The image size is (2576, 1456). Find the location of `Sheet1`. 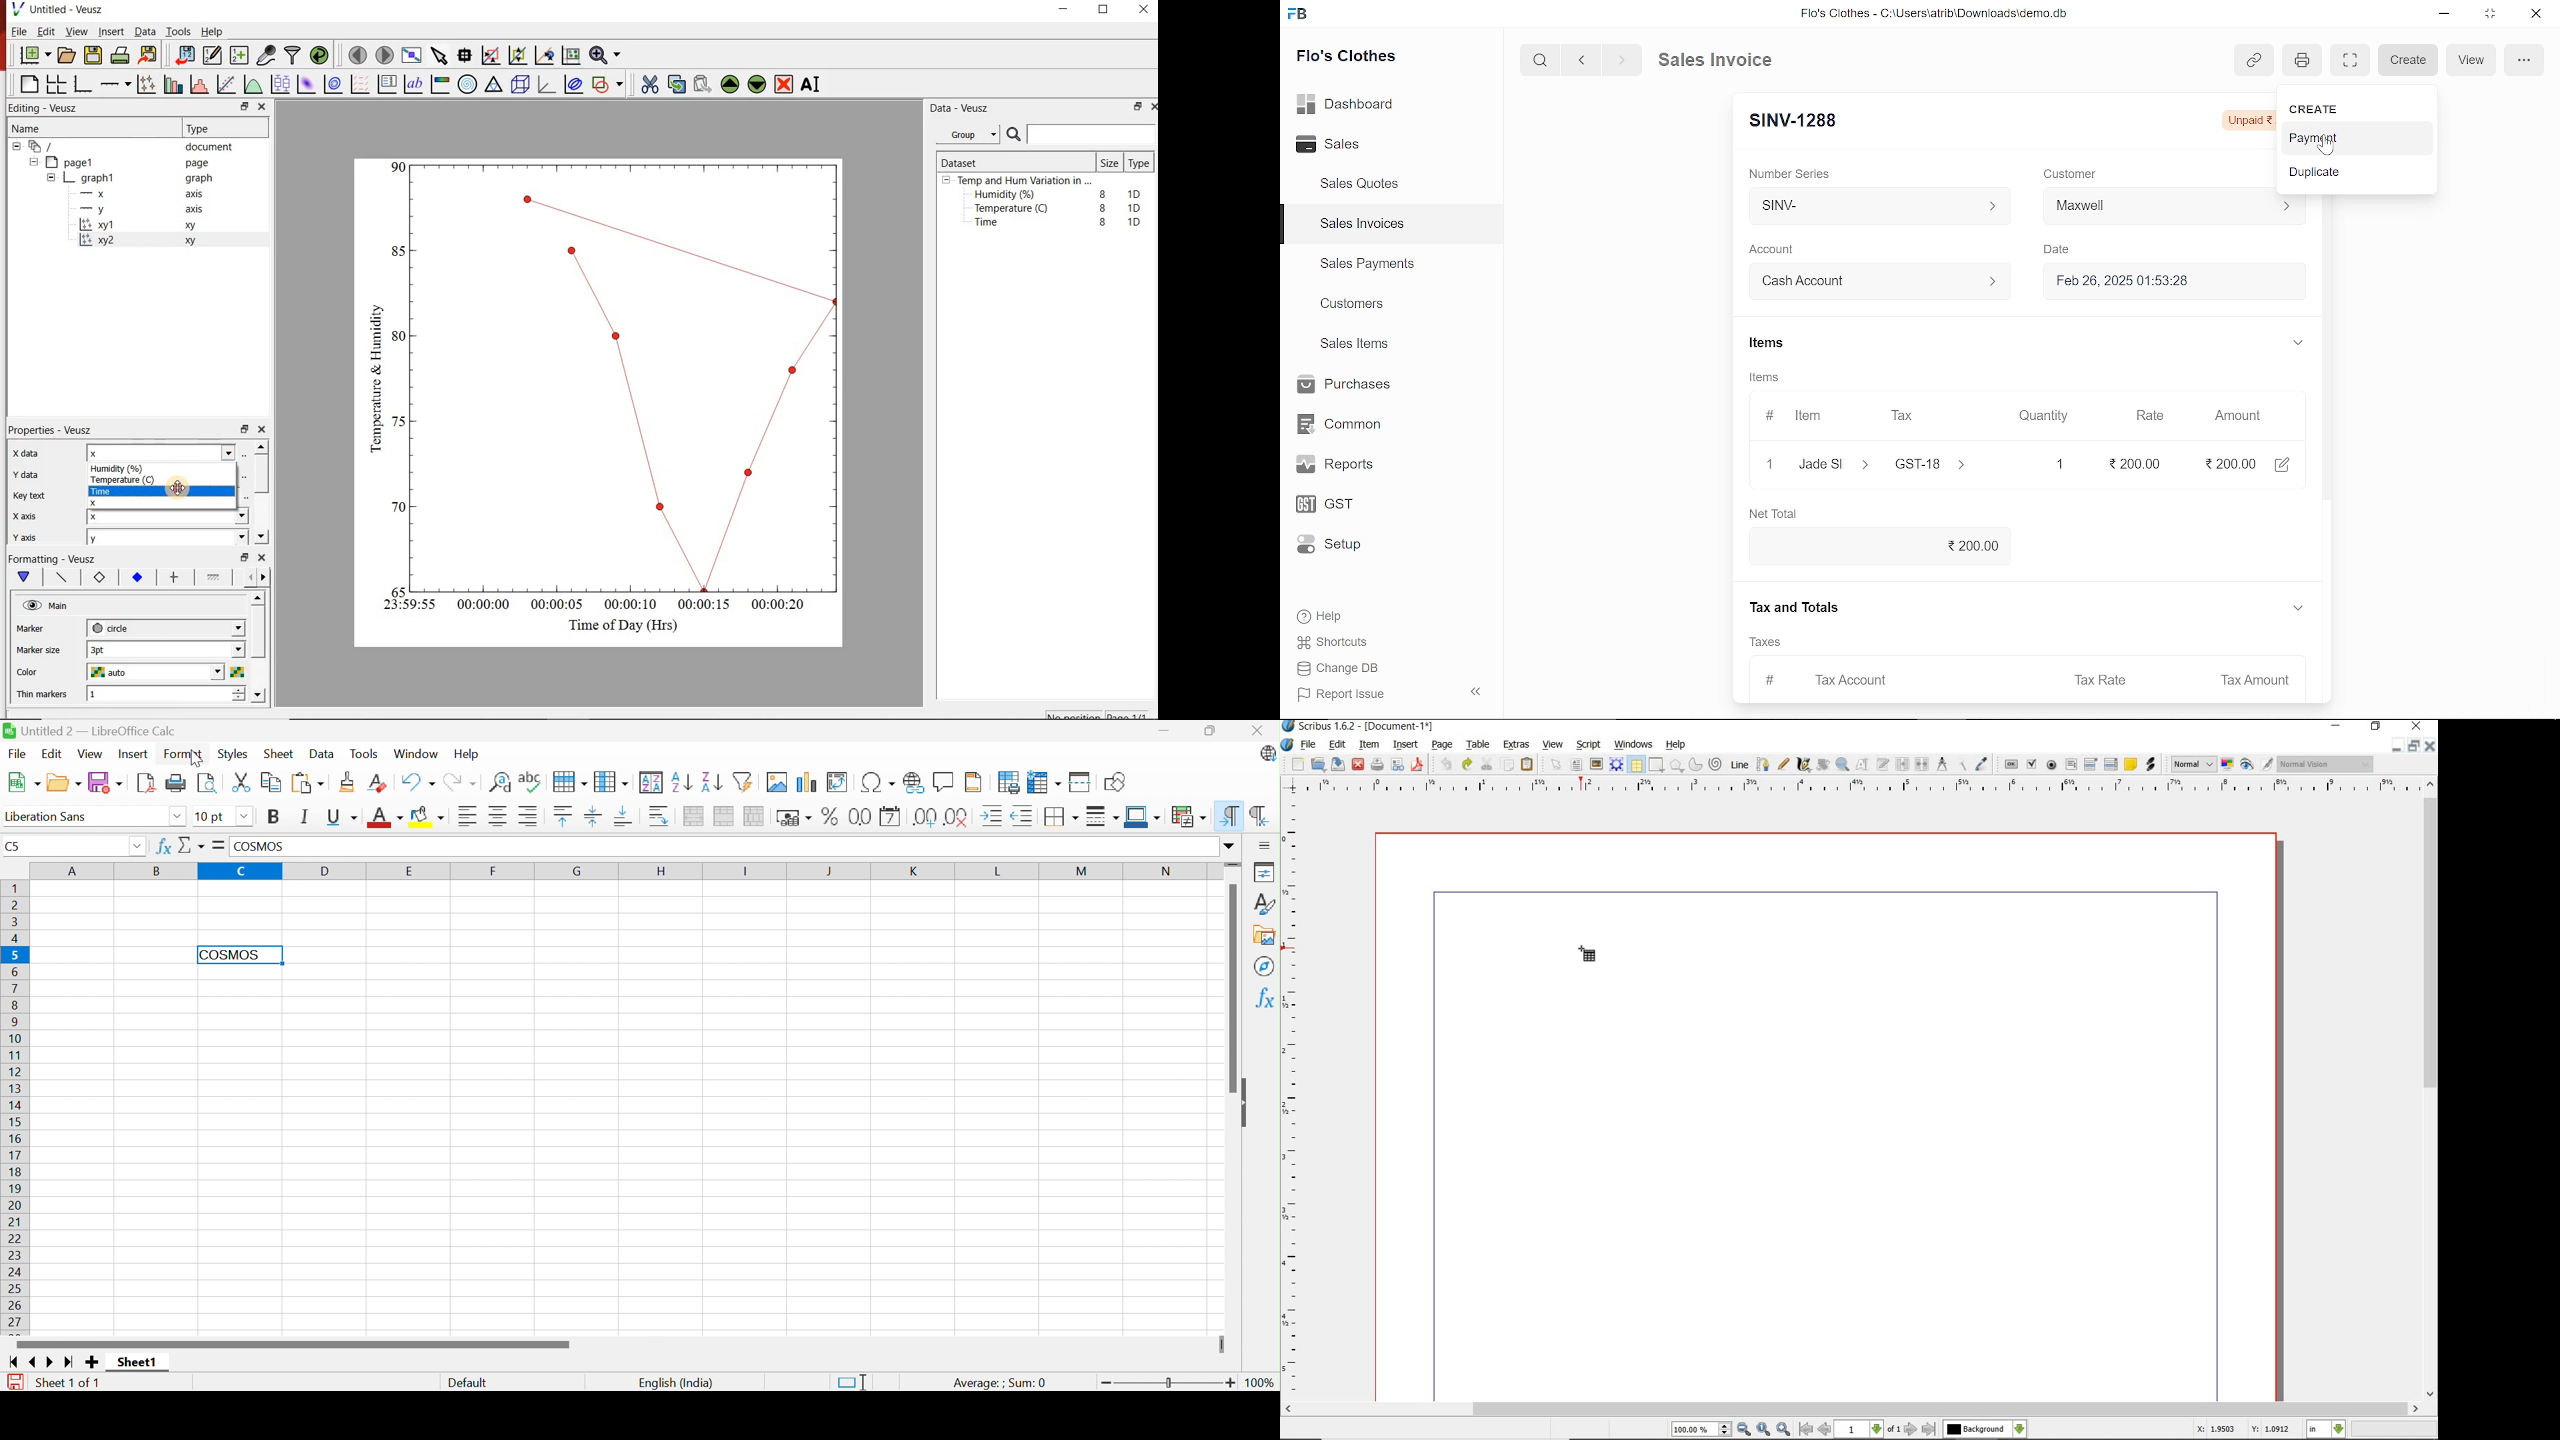

Sheet1 is located at coordinates (136, 1363).